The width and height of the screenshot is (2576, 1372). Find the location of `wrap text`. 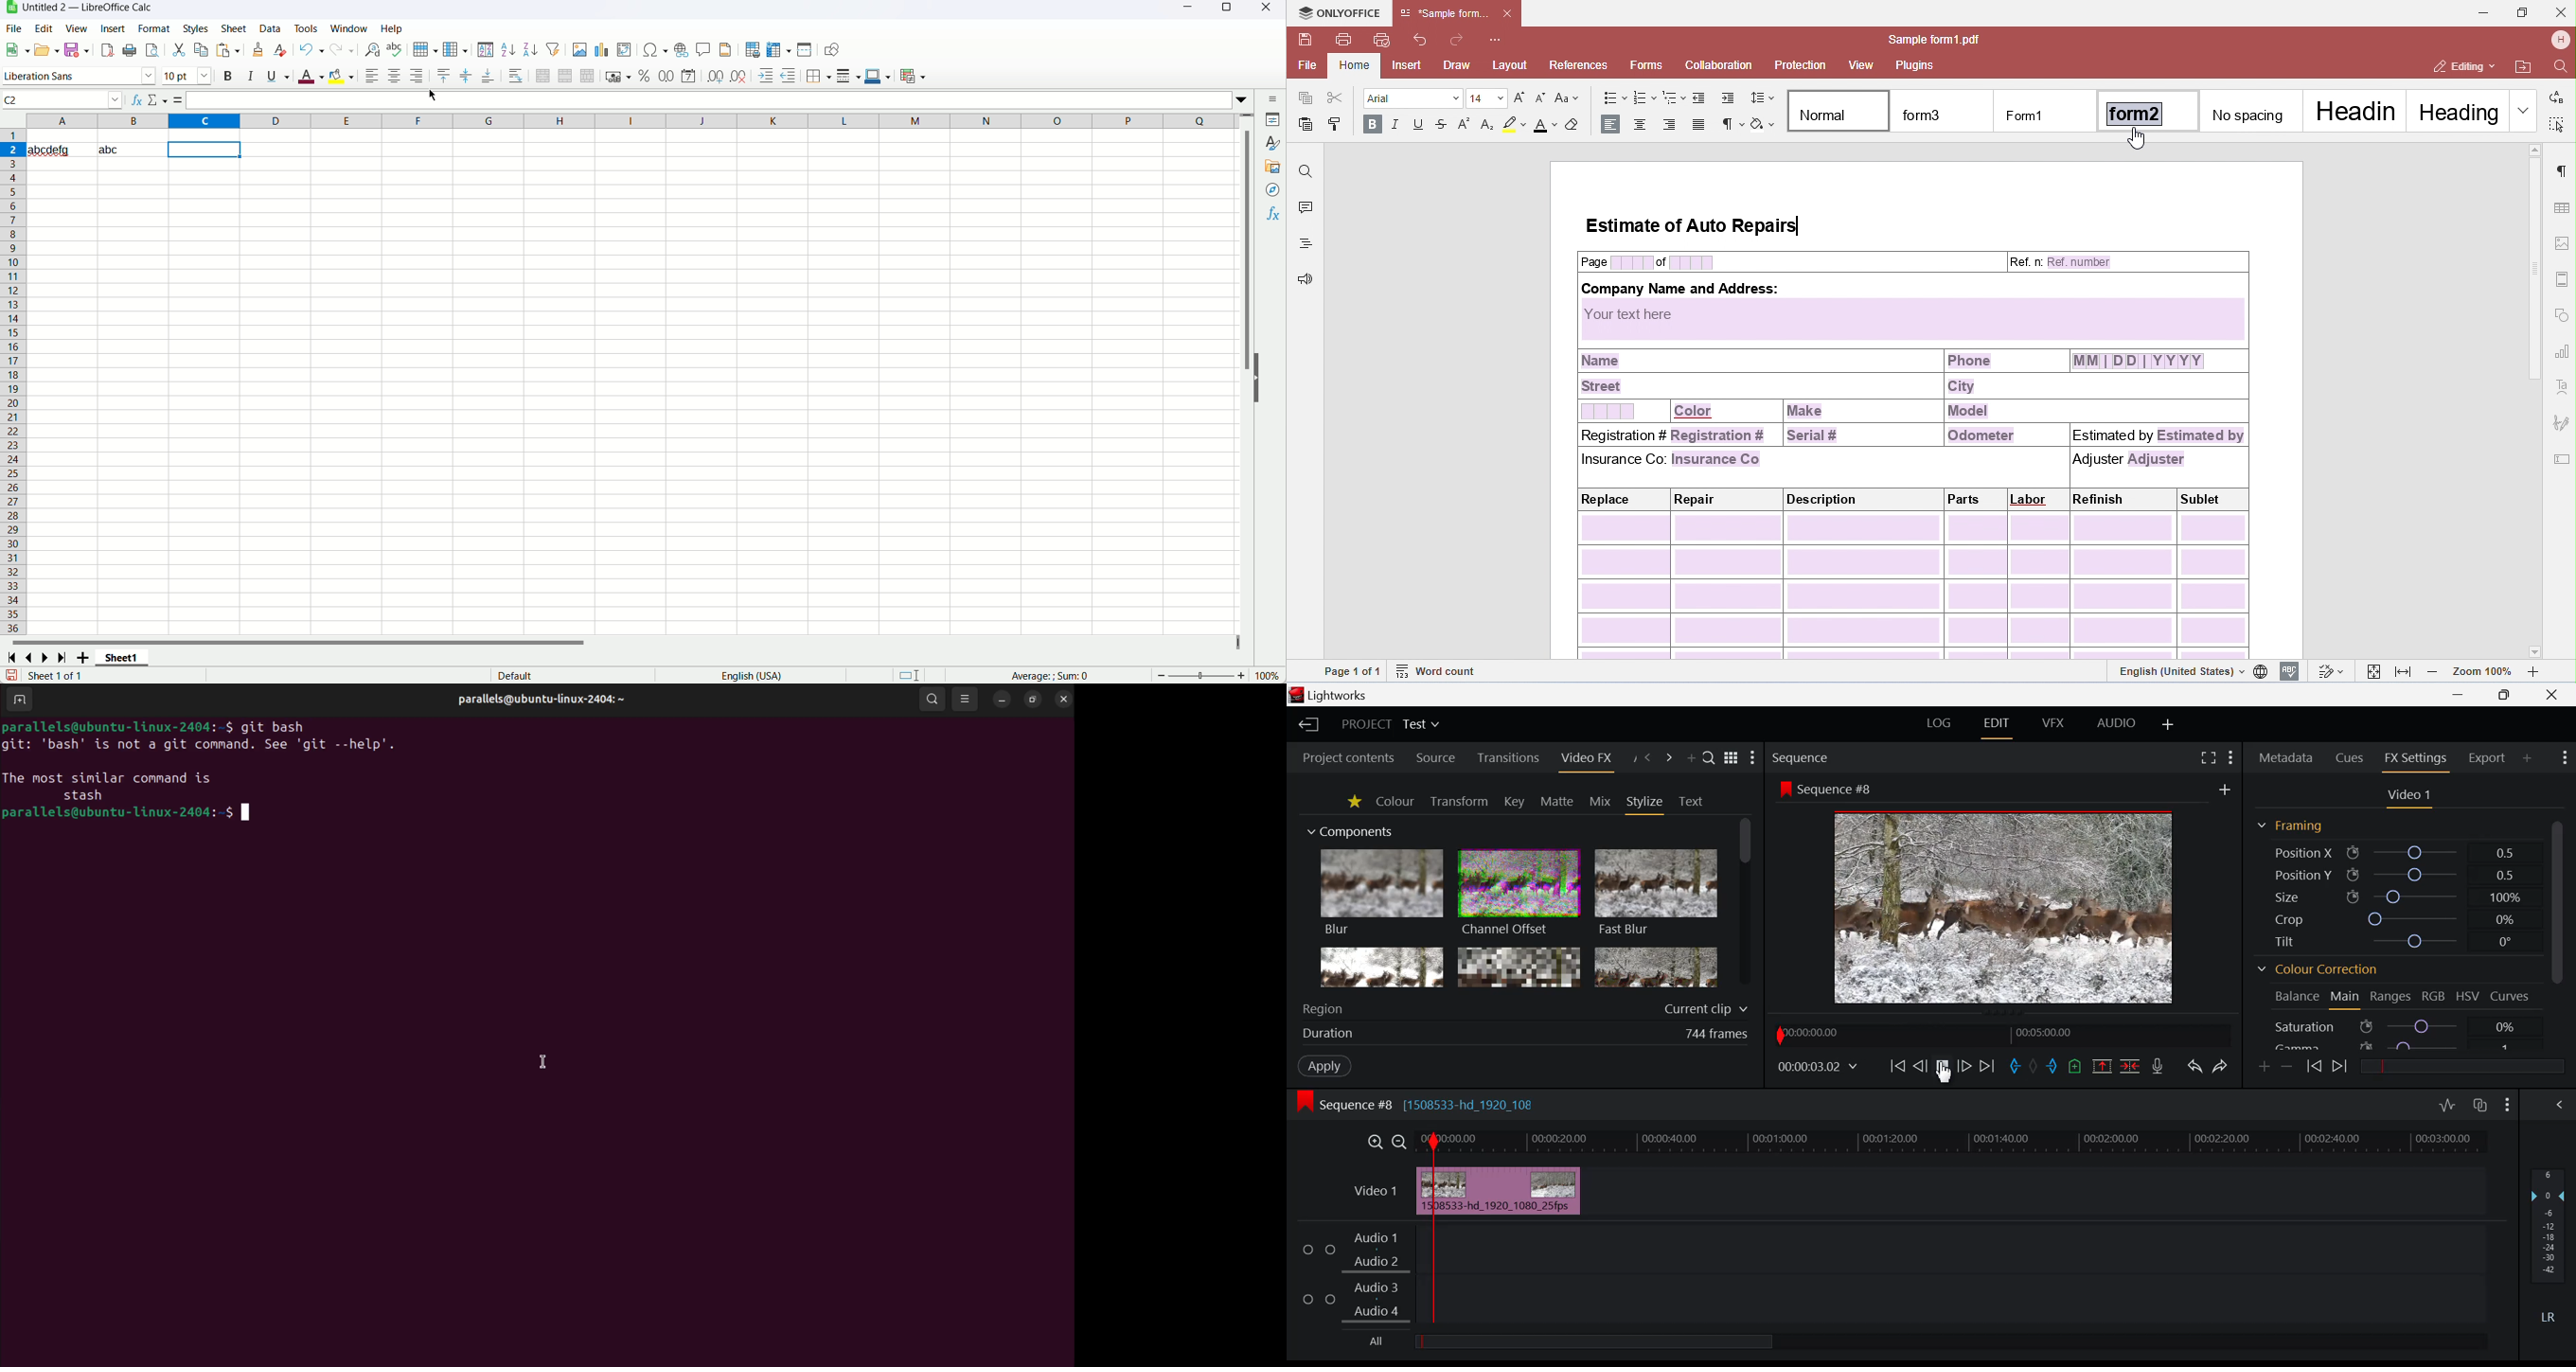

wrap text is located at coordinates (517, 77).